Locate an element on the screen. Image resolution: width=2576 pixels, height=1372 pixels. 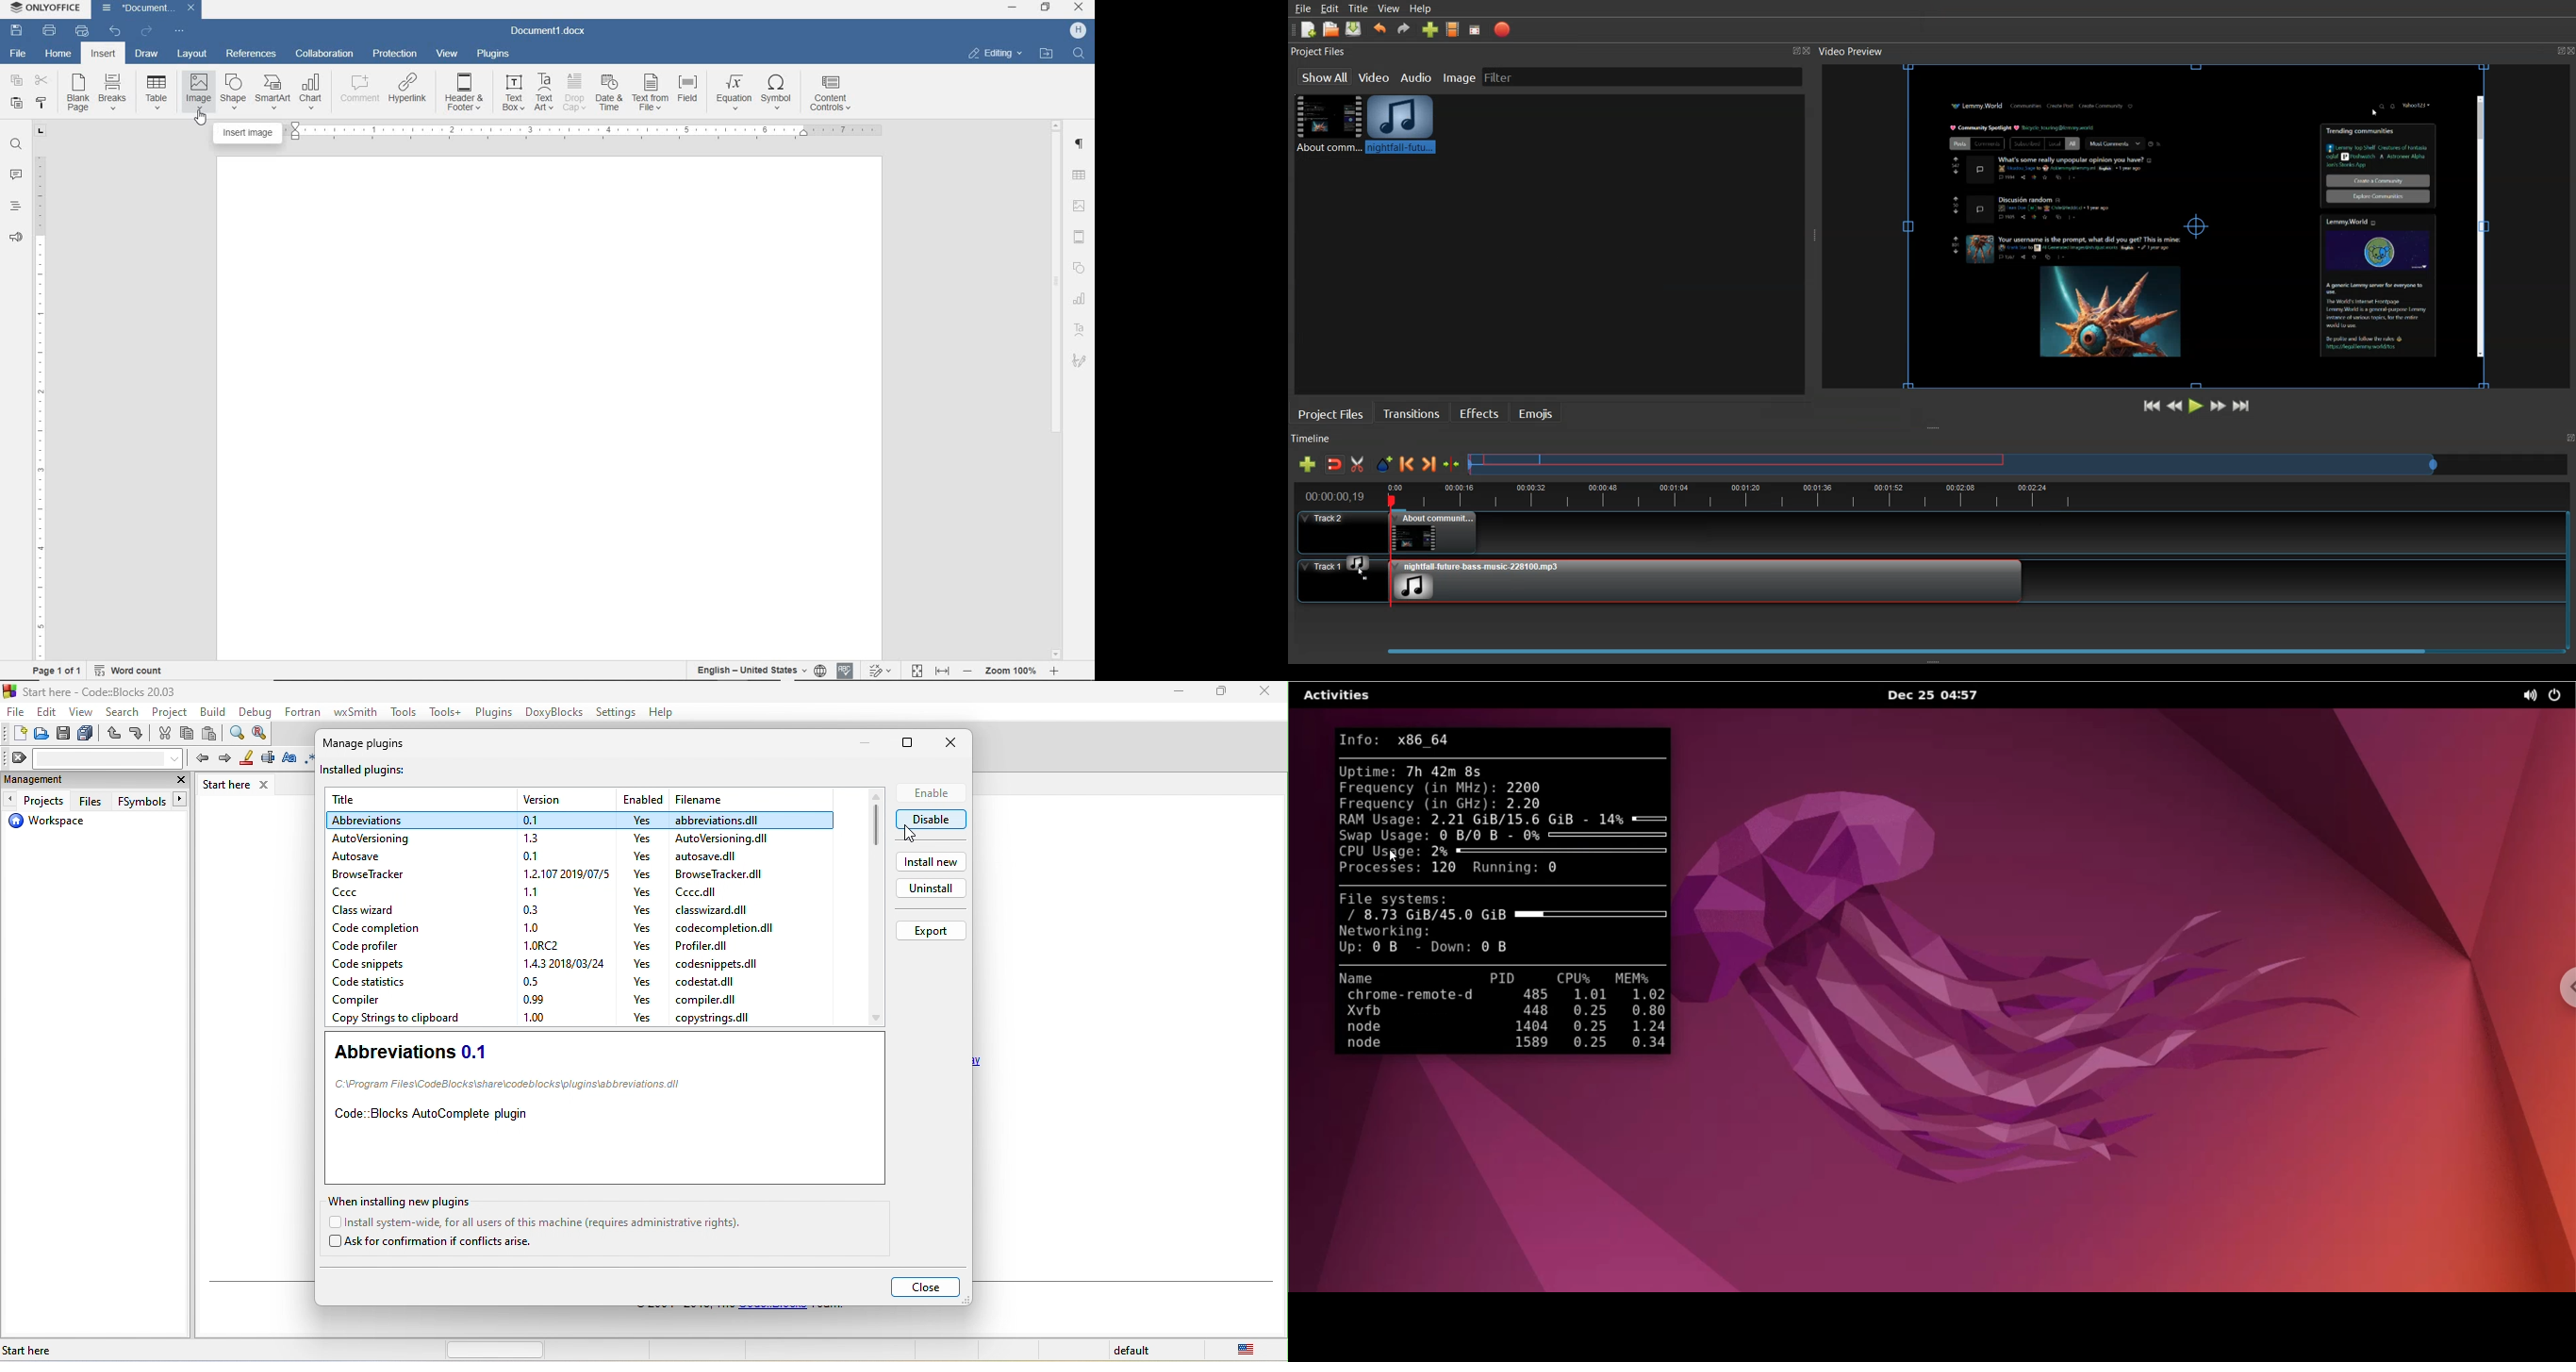
file is located at coordinates (729, 838).